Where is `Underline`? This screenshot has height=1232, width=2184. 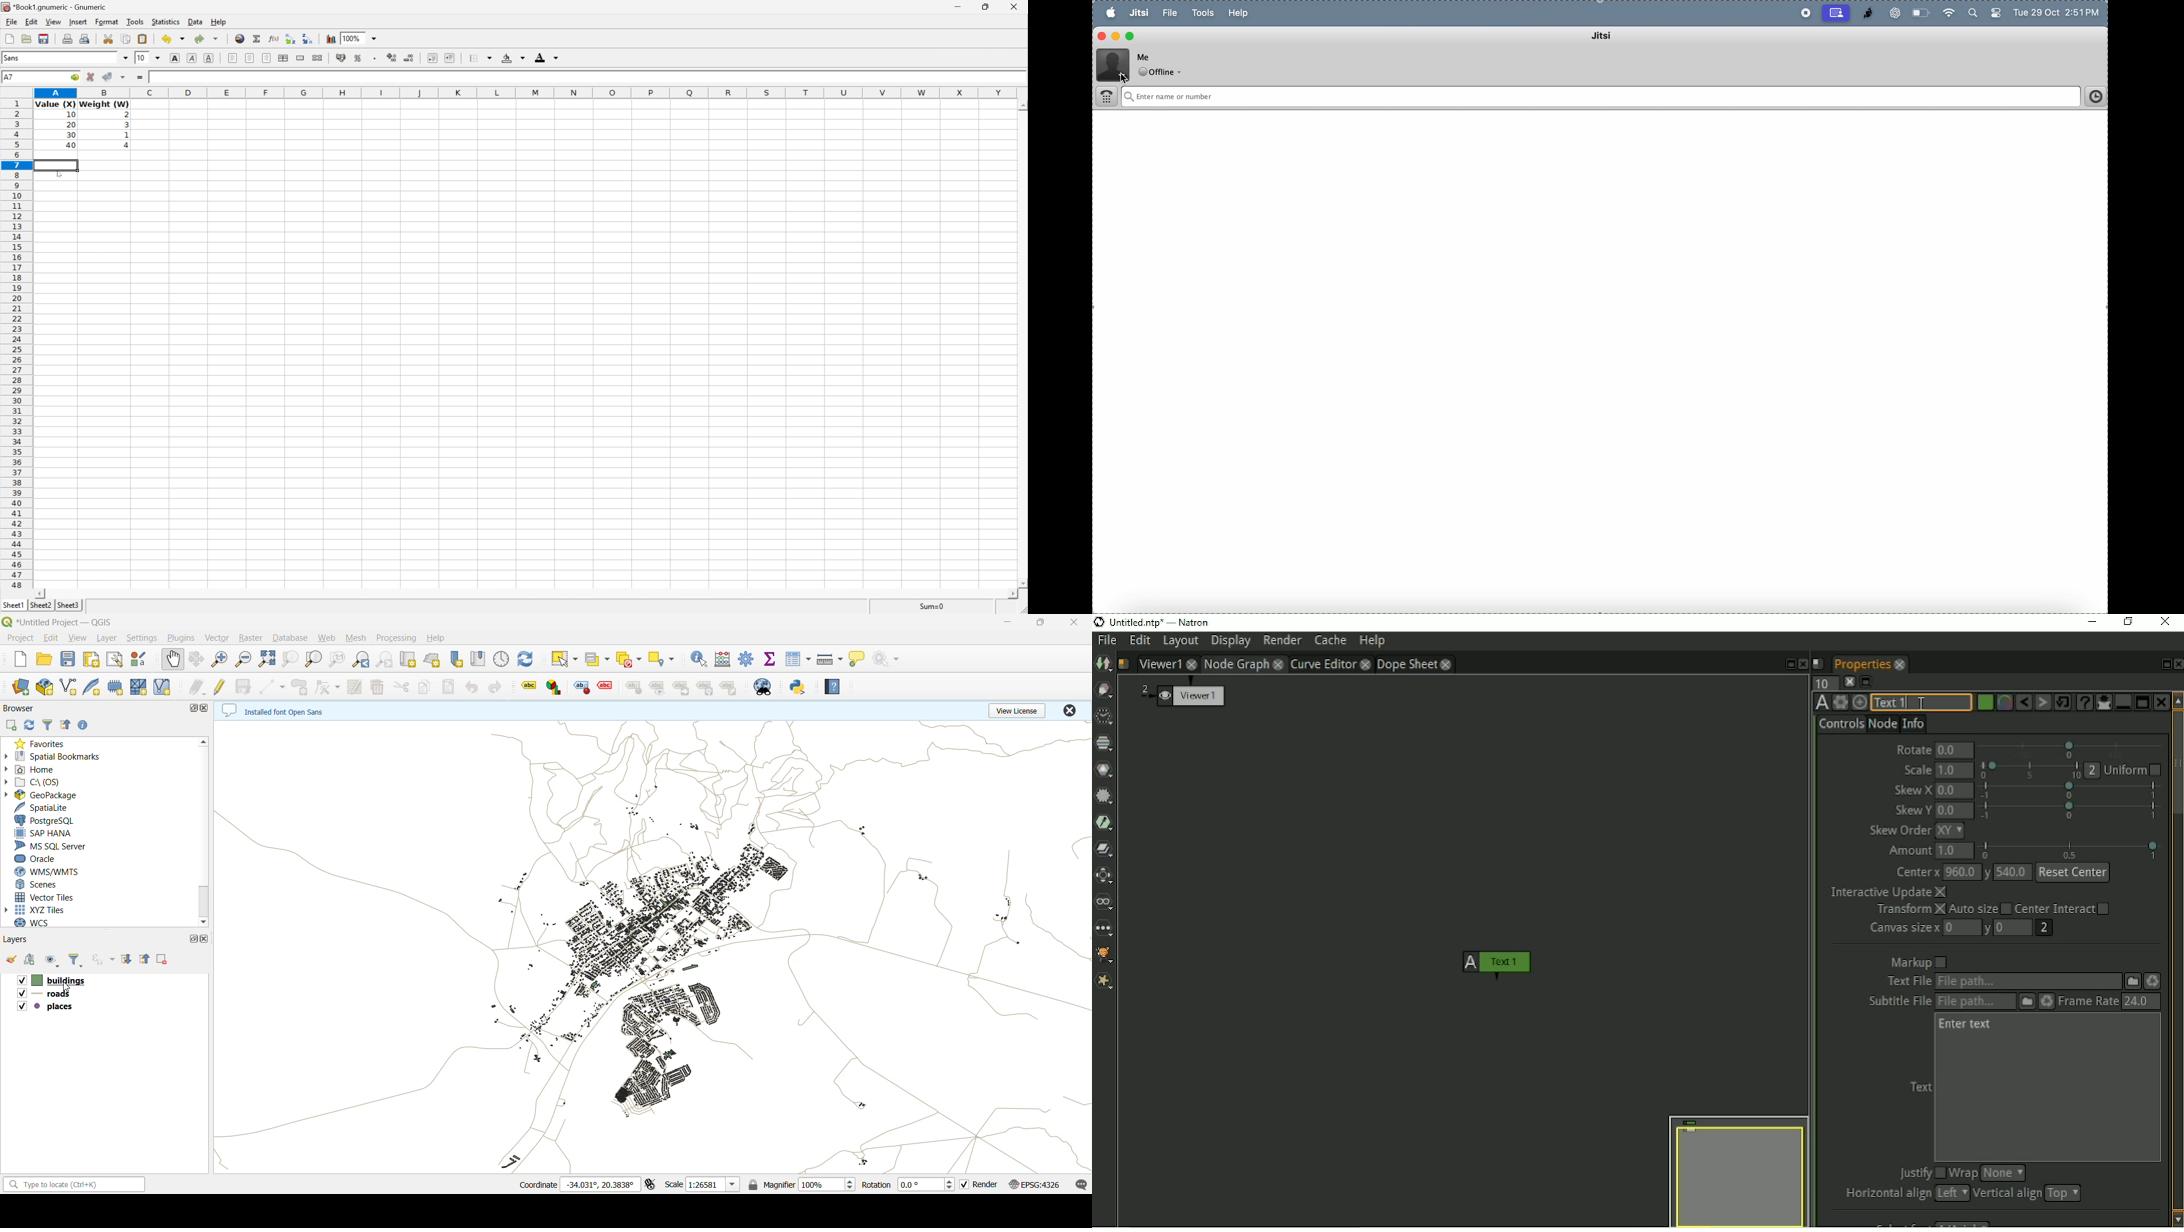 Underline is located at coordinates (210, 59).